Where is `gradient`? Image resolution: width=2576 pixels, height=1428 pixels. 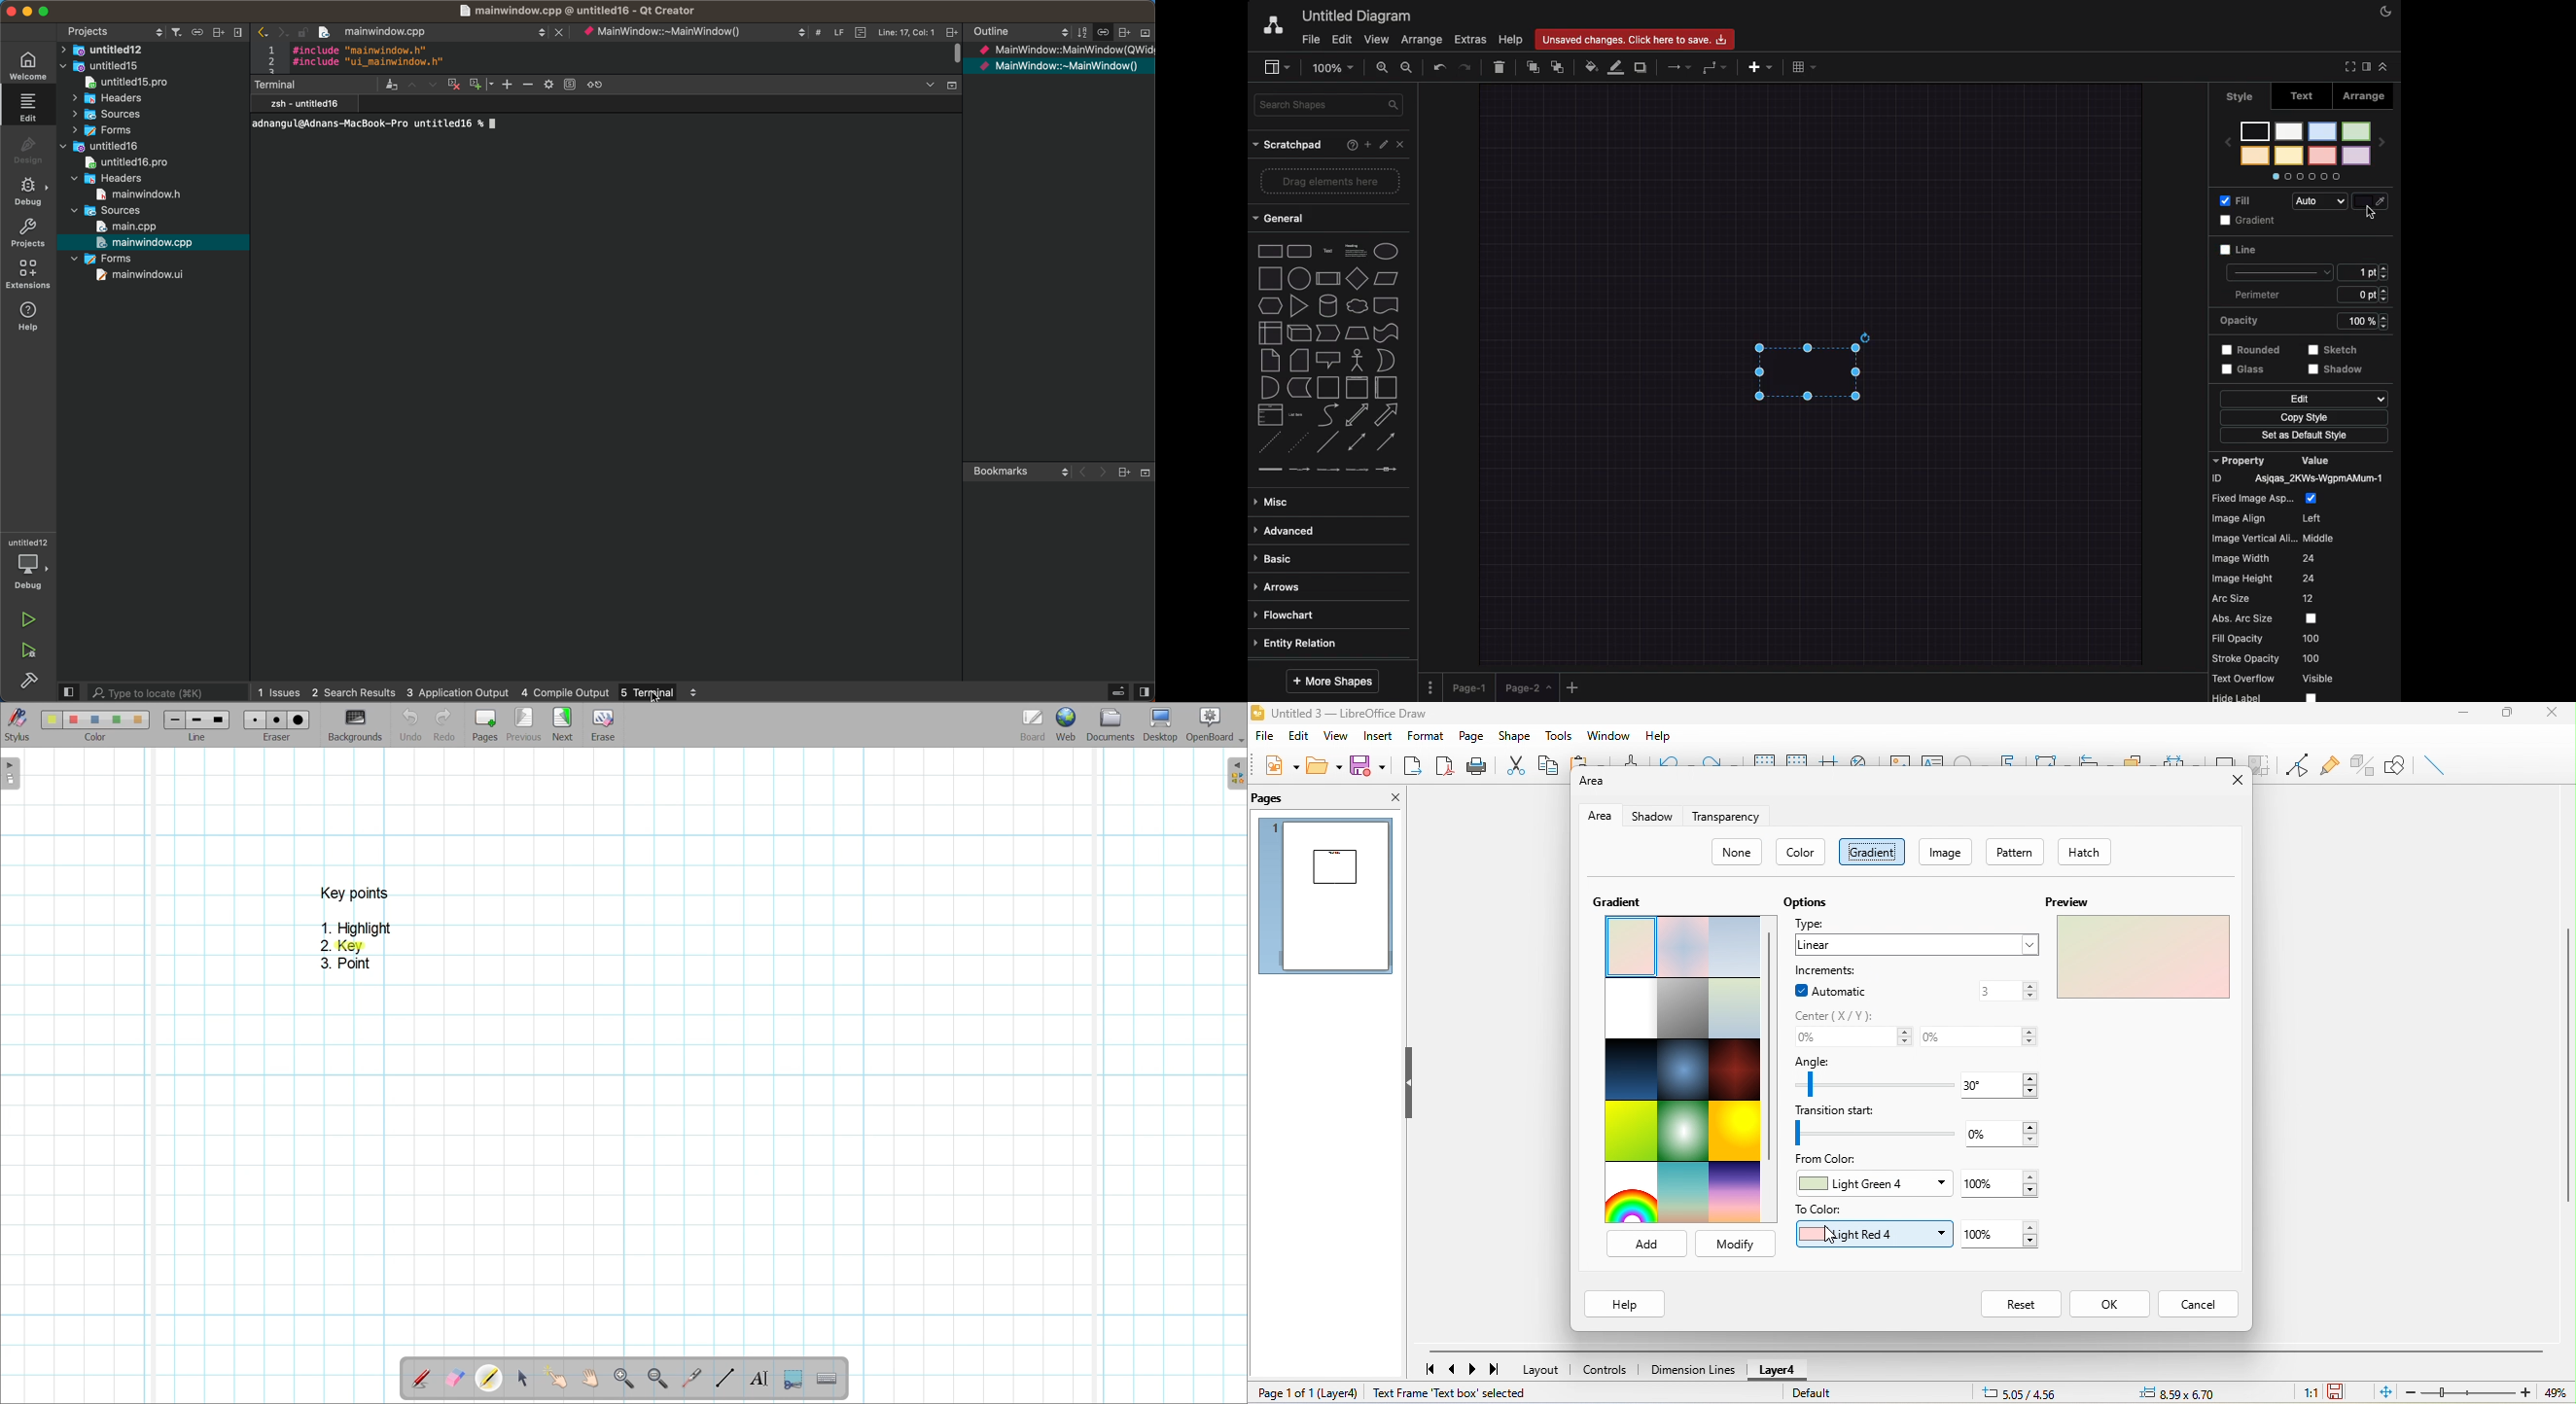
gradient is located at coordinates (1872, 852).